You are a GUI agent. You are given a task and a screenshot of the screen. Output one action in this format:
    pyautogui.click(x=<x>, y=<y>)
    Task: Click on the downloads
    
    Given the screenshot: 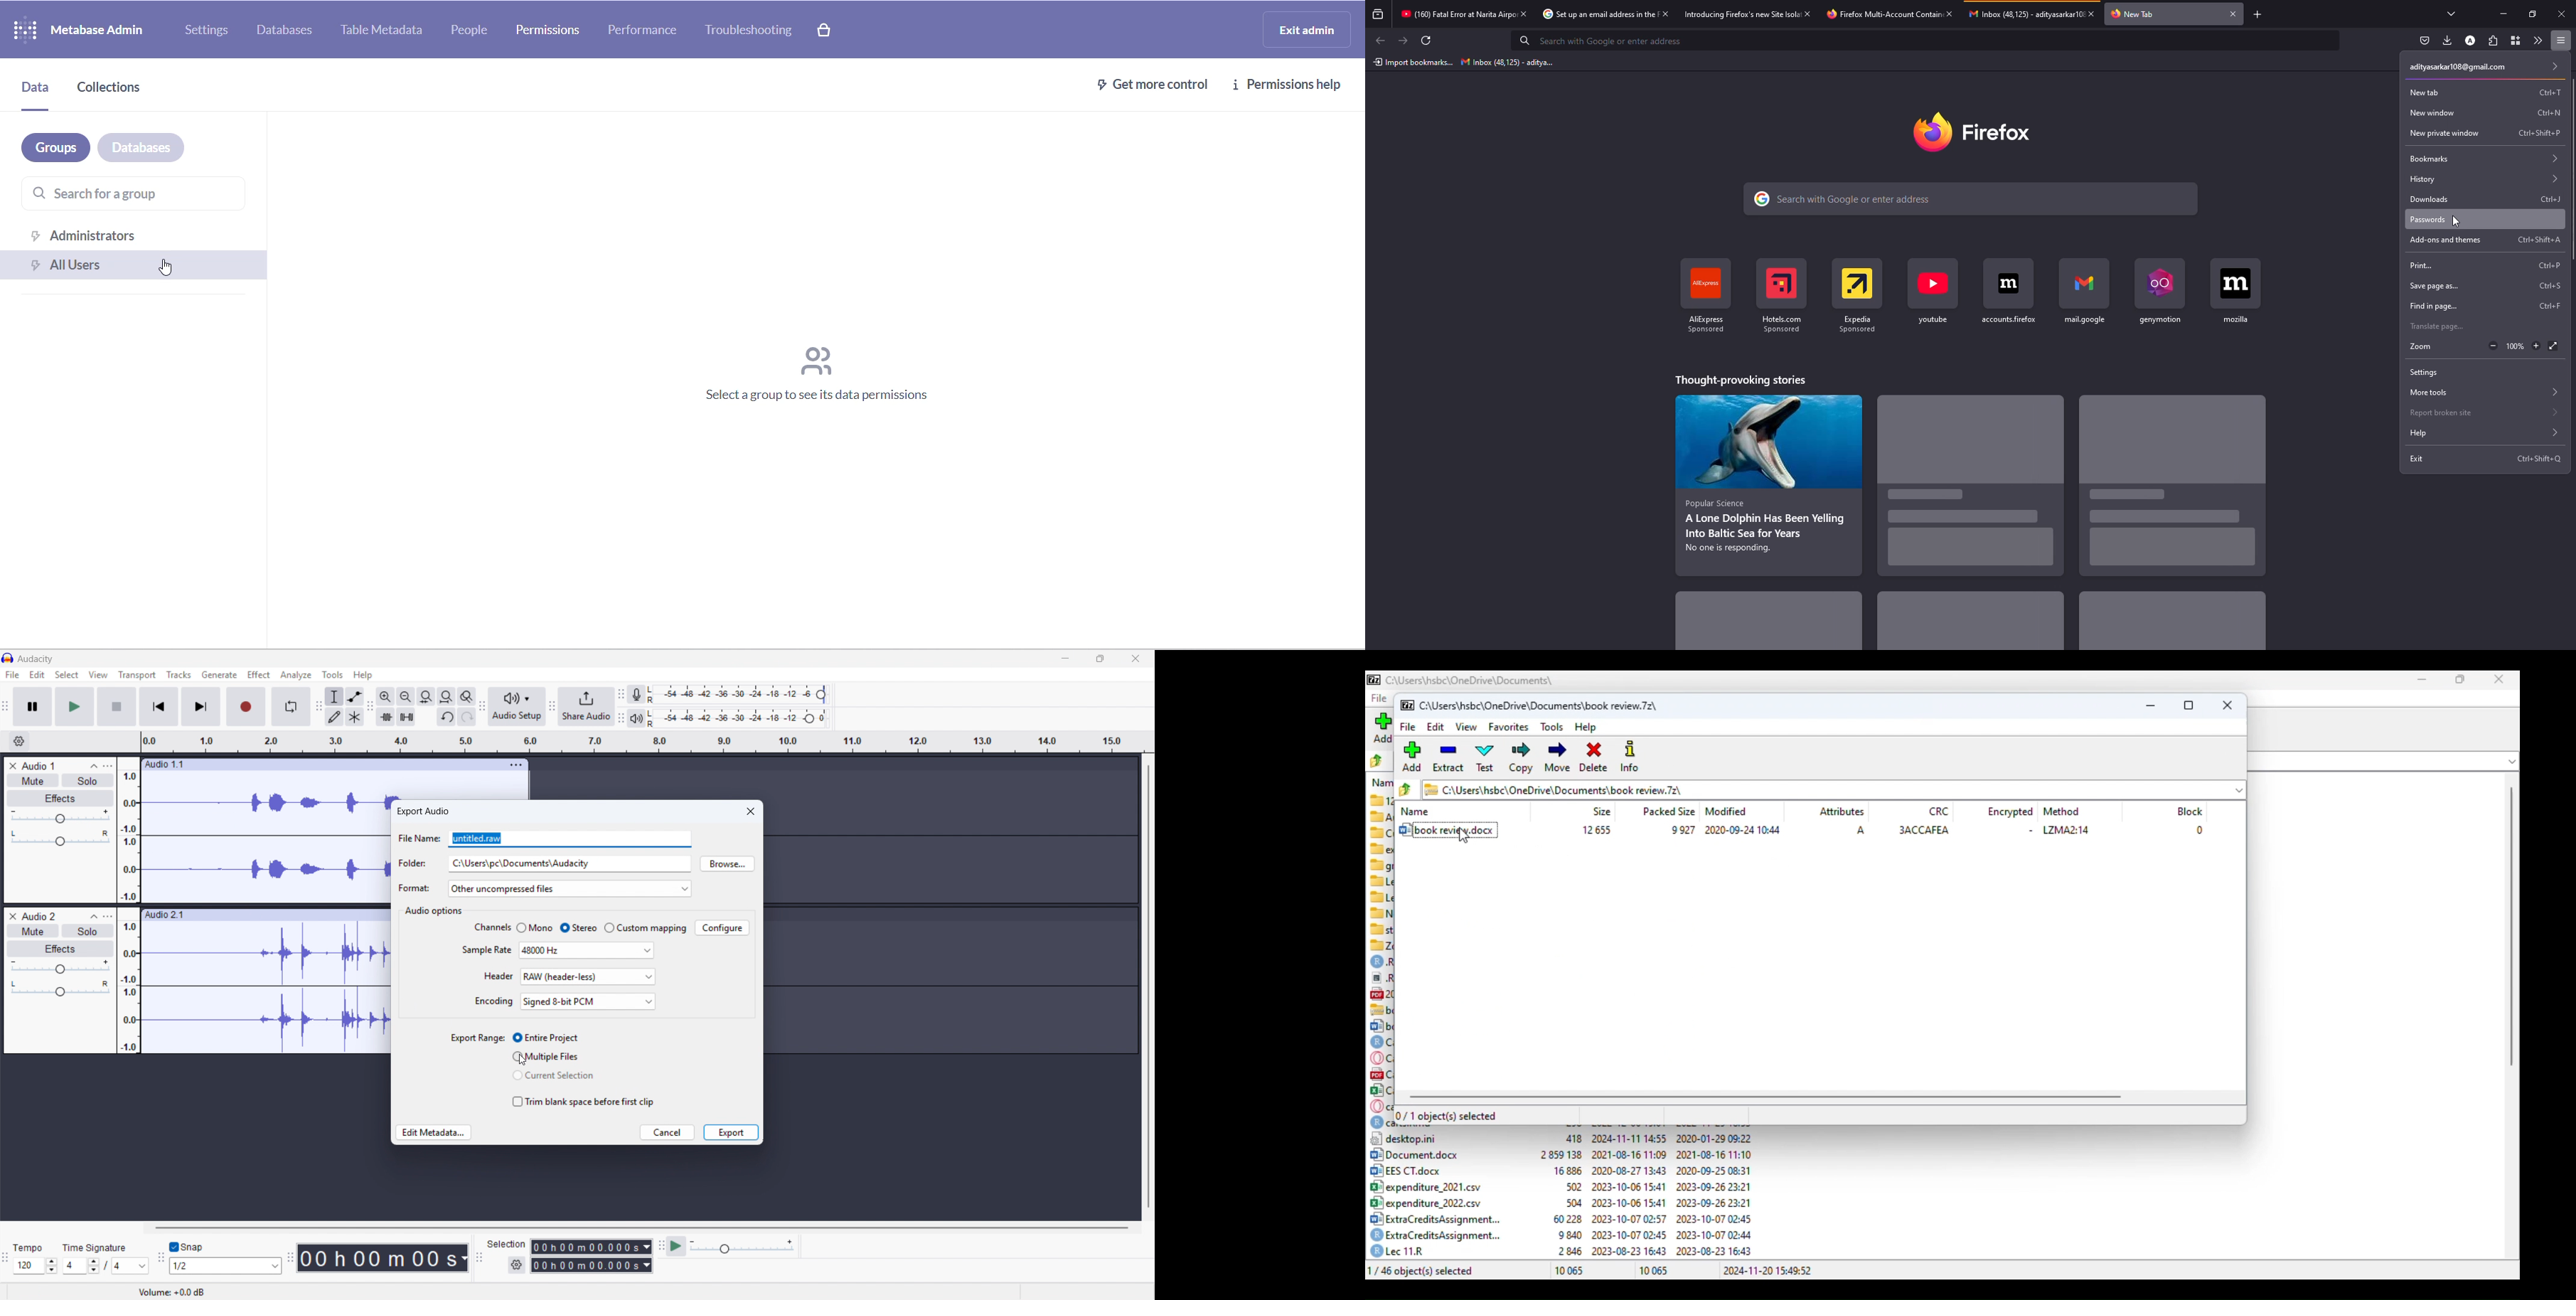 What is the action you would take?
    pyautogui.click(x=2448, y=40)
    